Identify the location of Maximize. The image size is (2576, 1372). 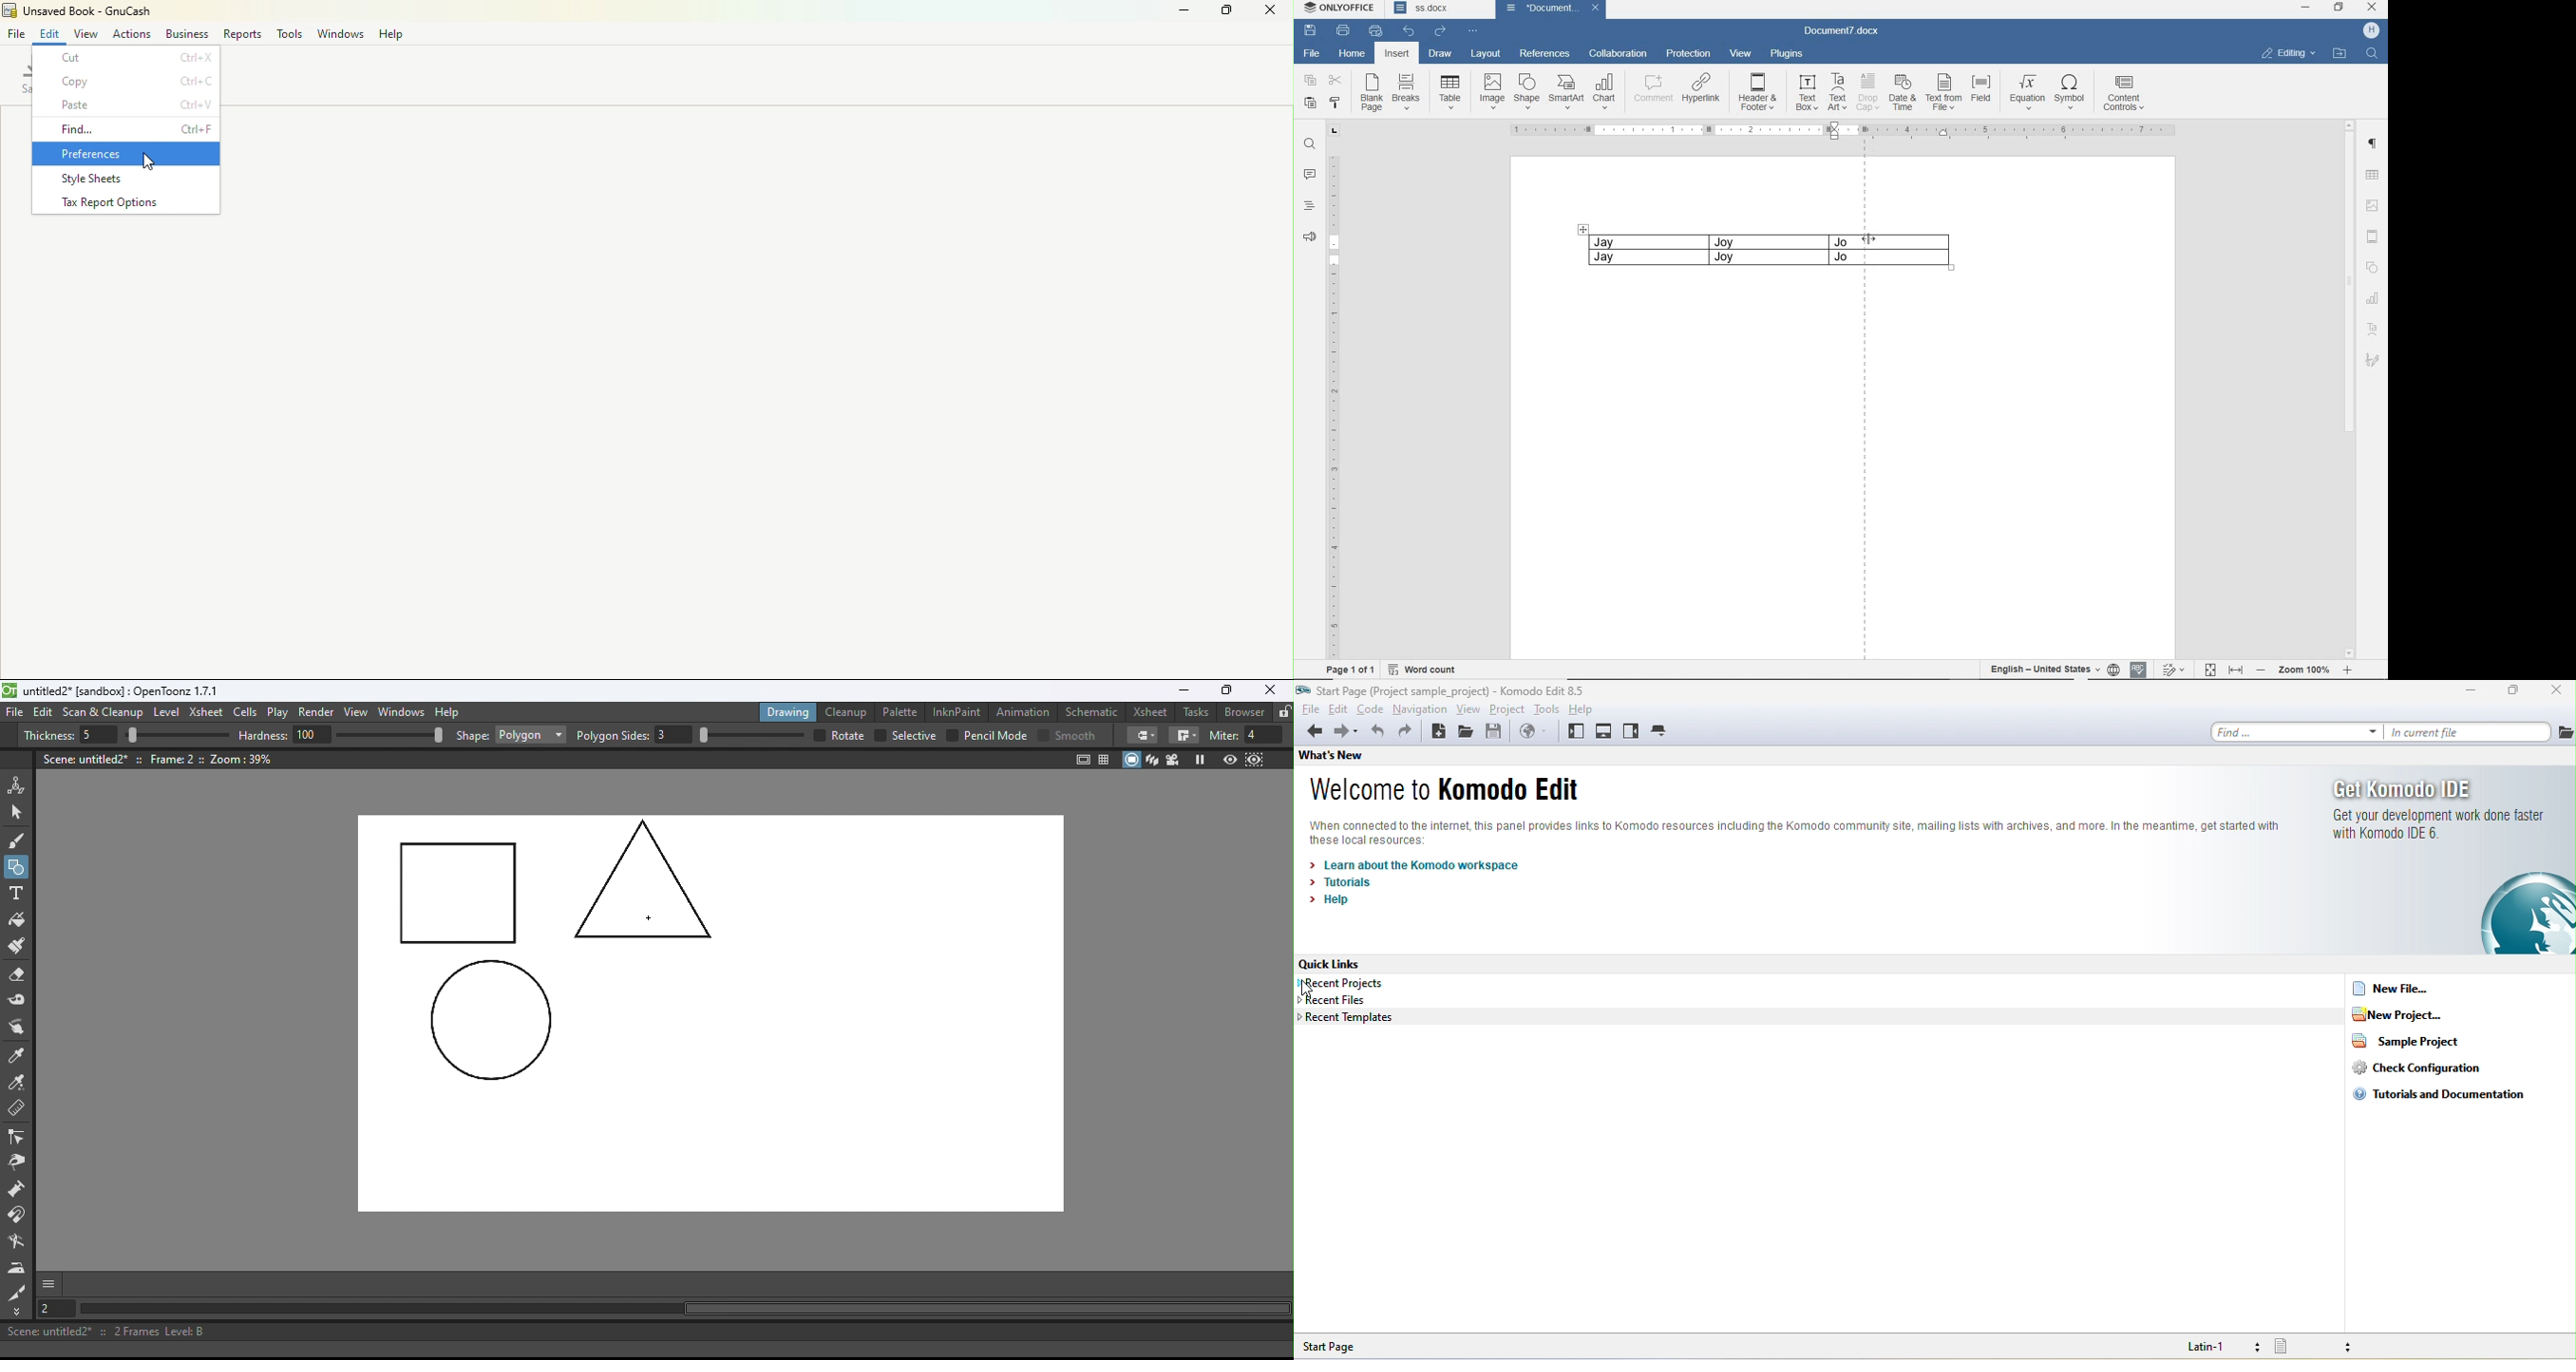
(1227, 16).